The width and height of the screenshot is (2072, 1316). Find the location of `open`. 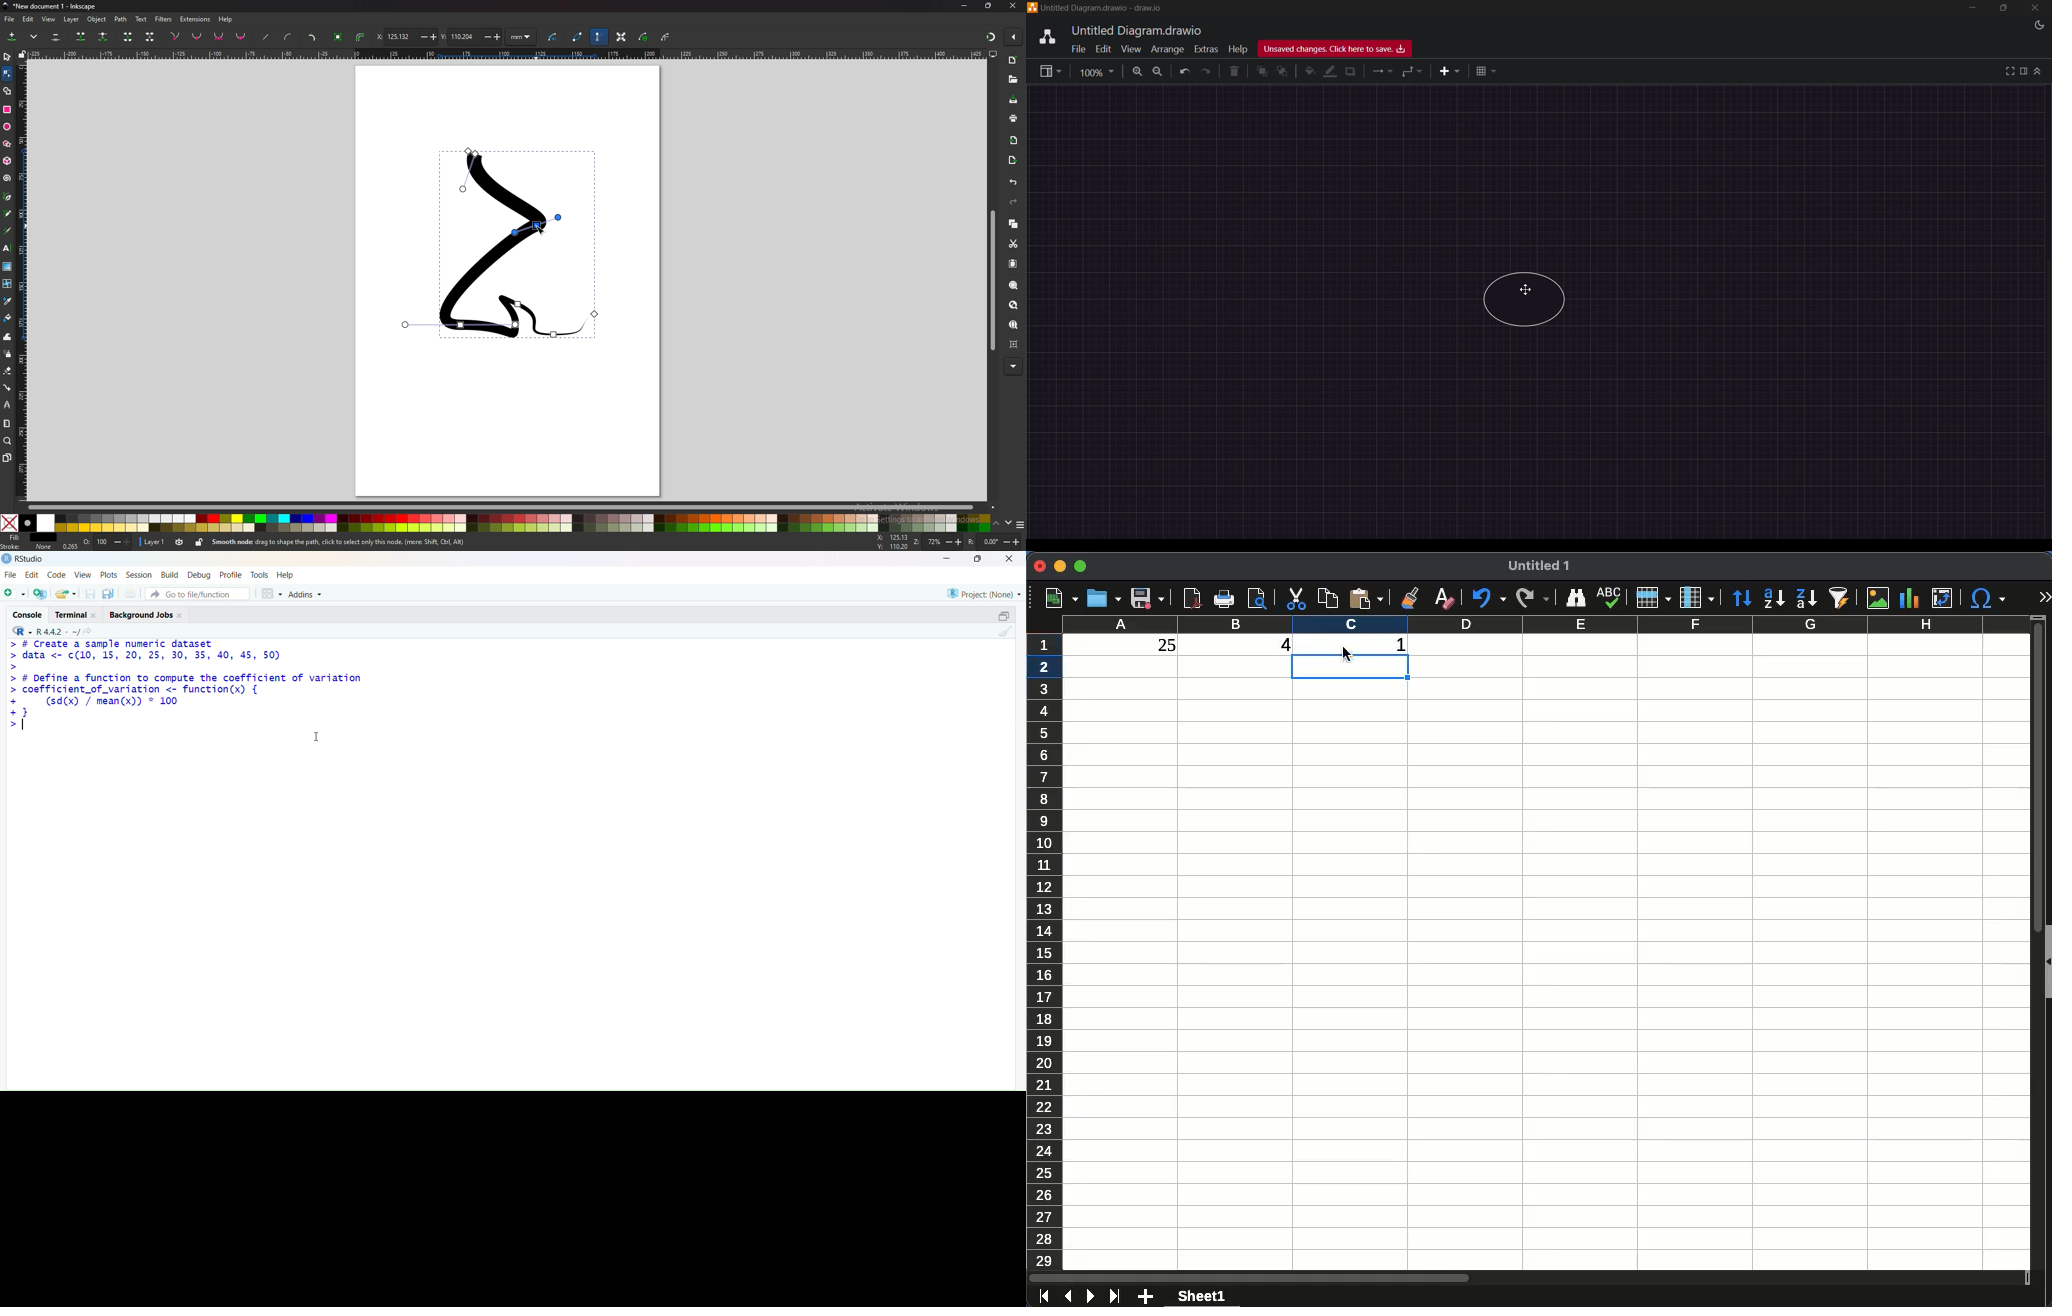

open is located at coordinates (1104, 598).